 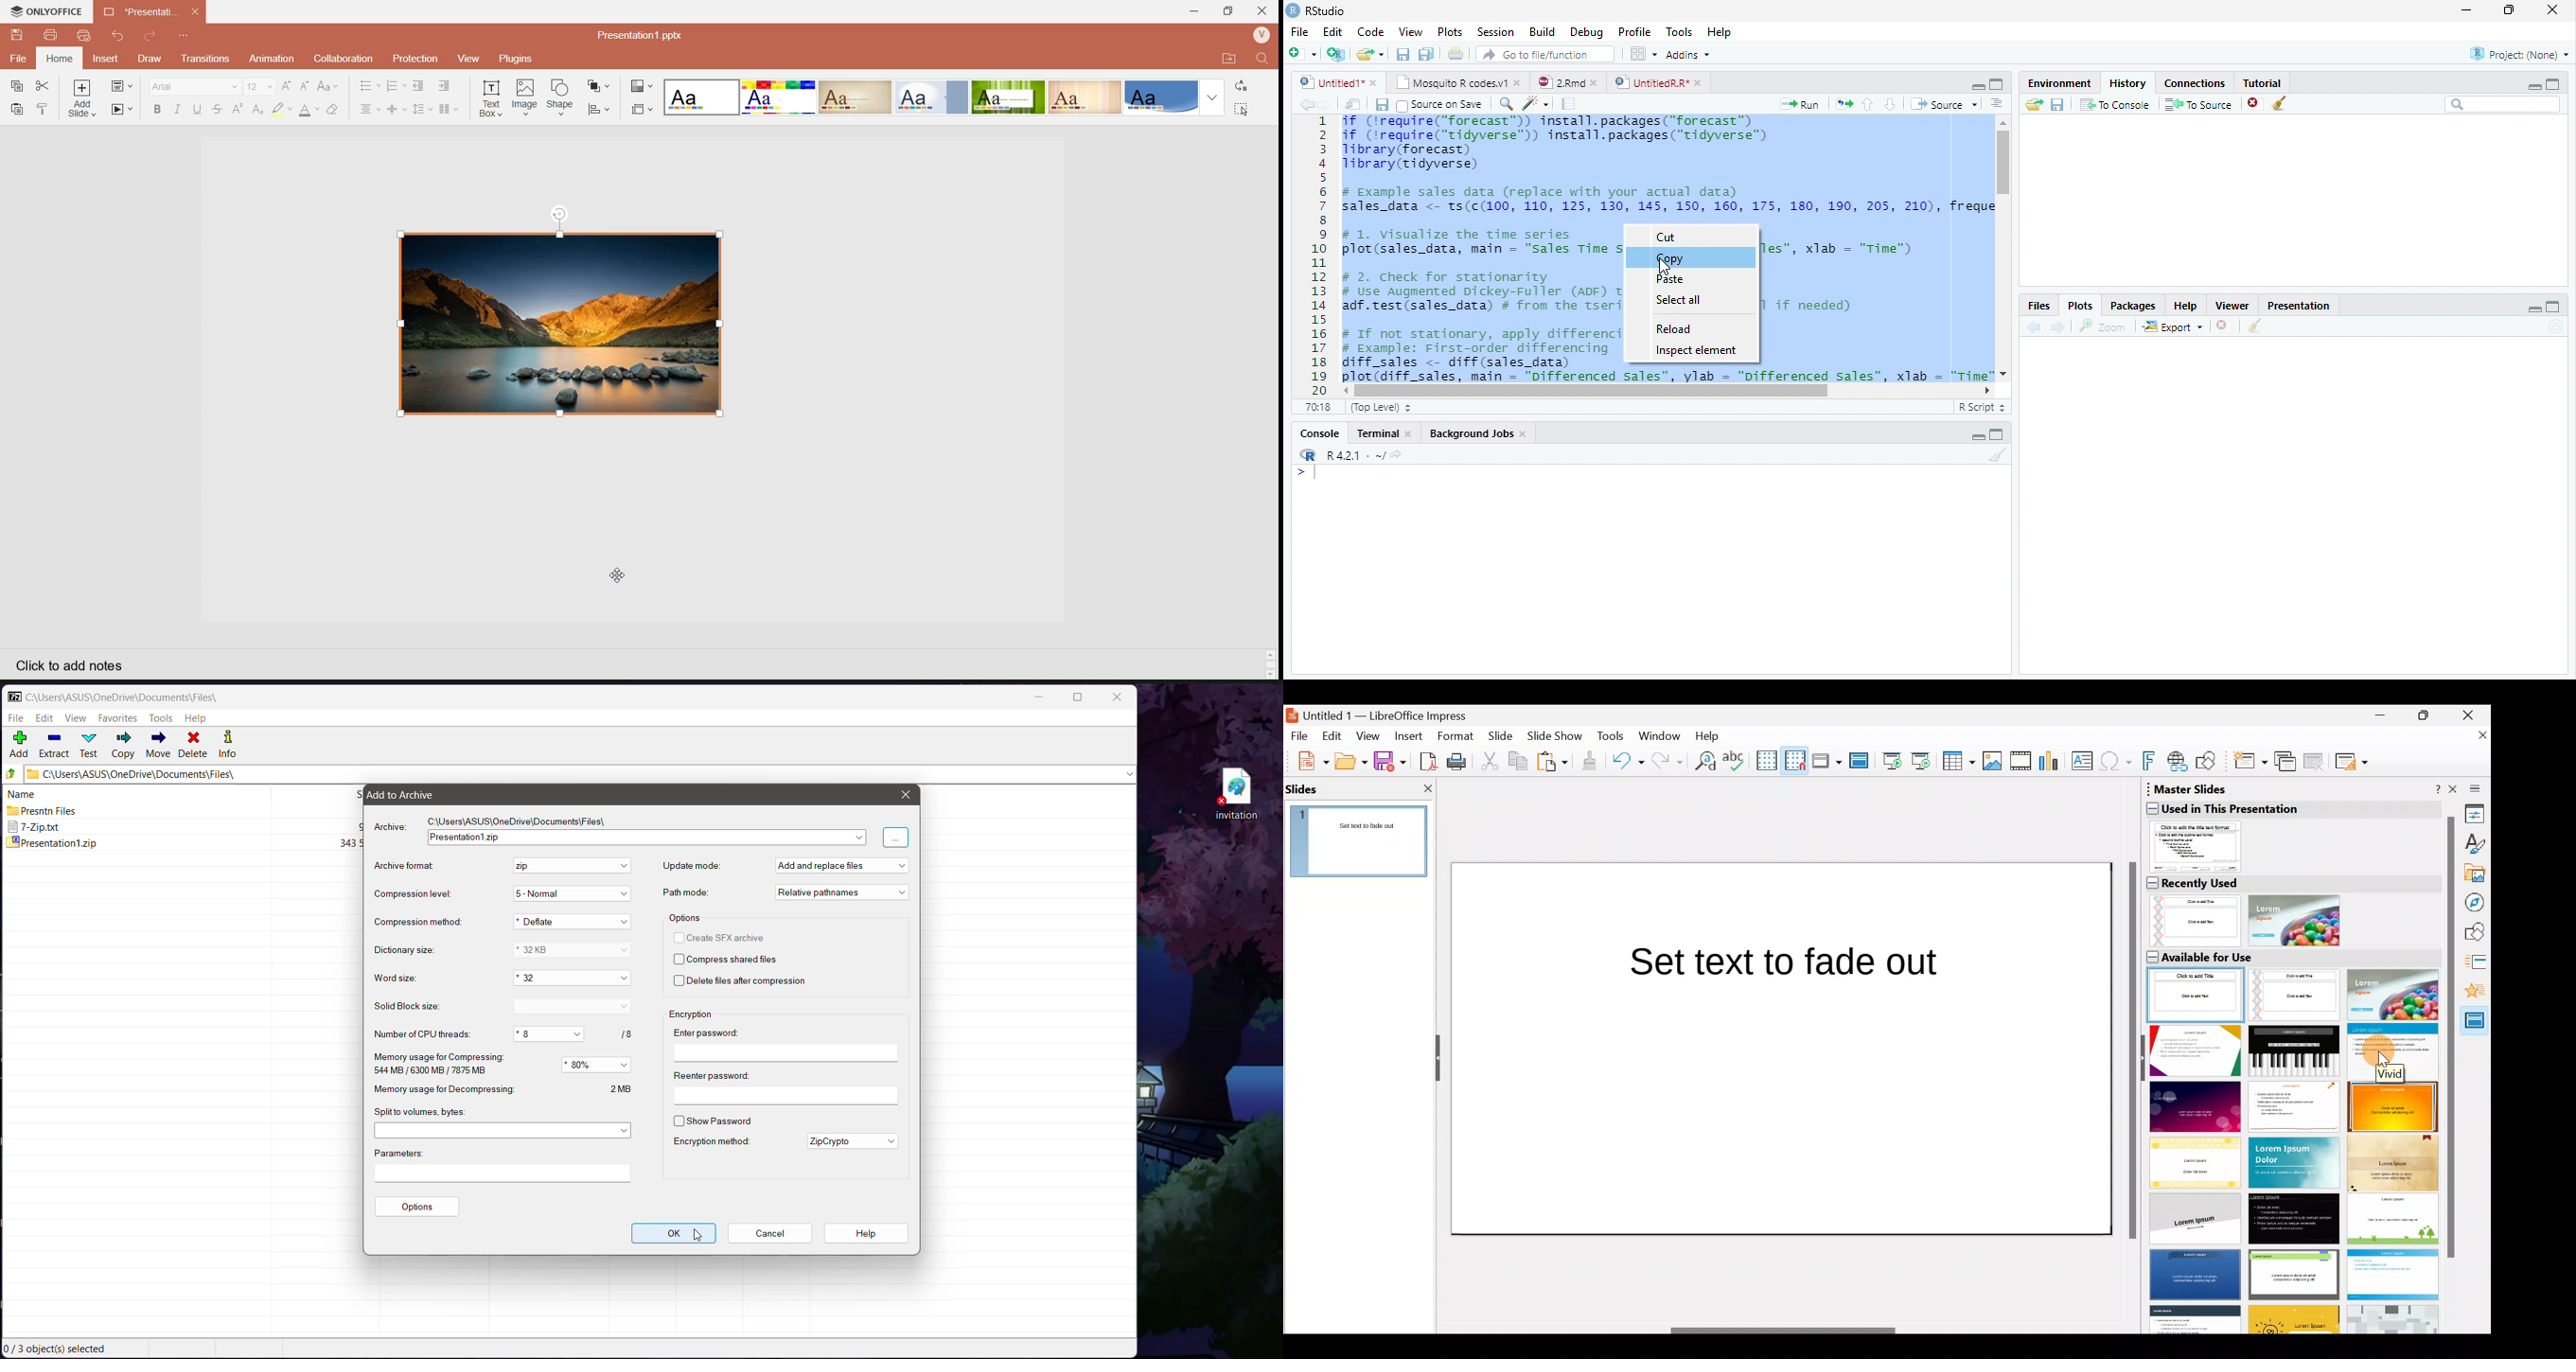 What do you see at coordinates (1667, 392) in the screenshot?
I see `Scroll` at bounding box center [1667, 392].